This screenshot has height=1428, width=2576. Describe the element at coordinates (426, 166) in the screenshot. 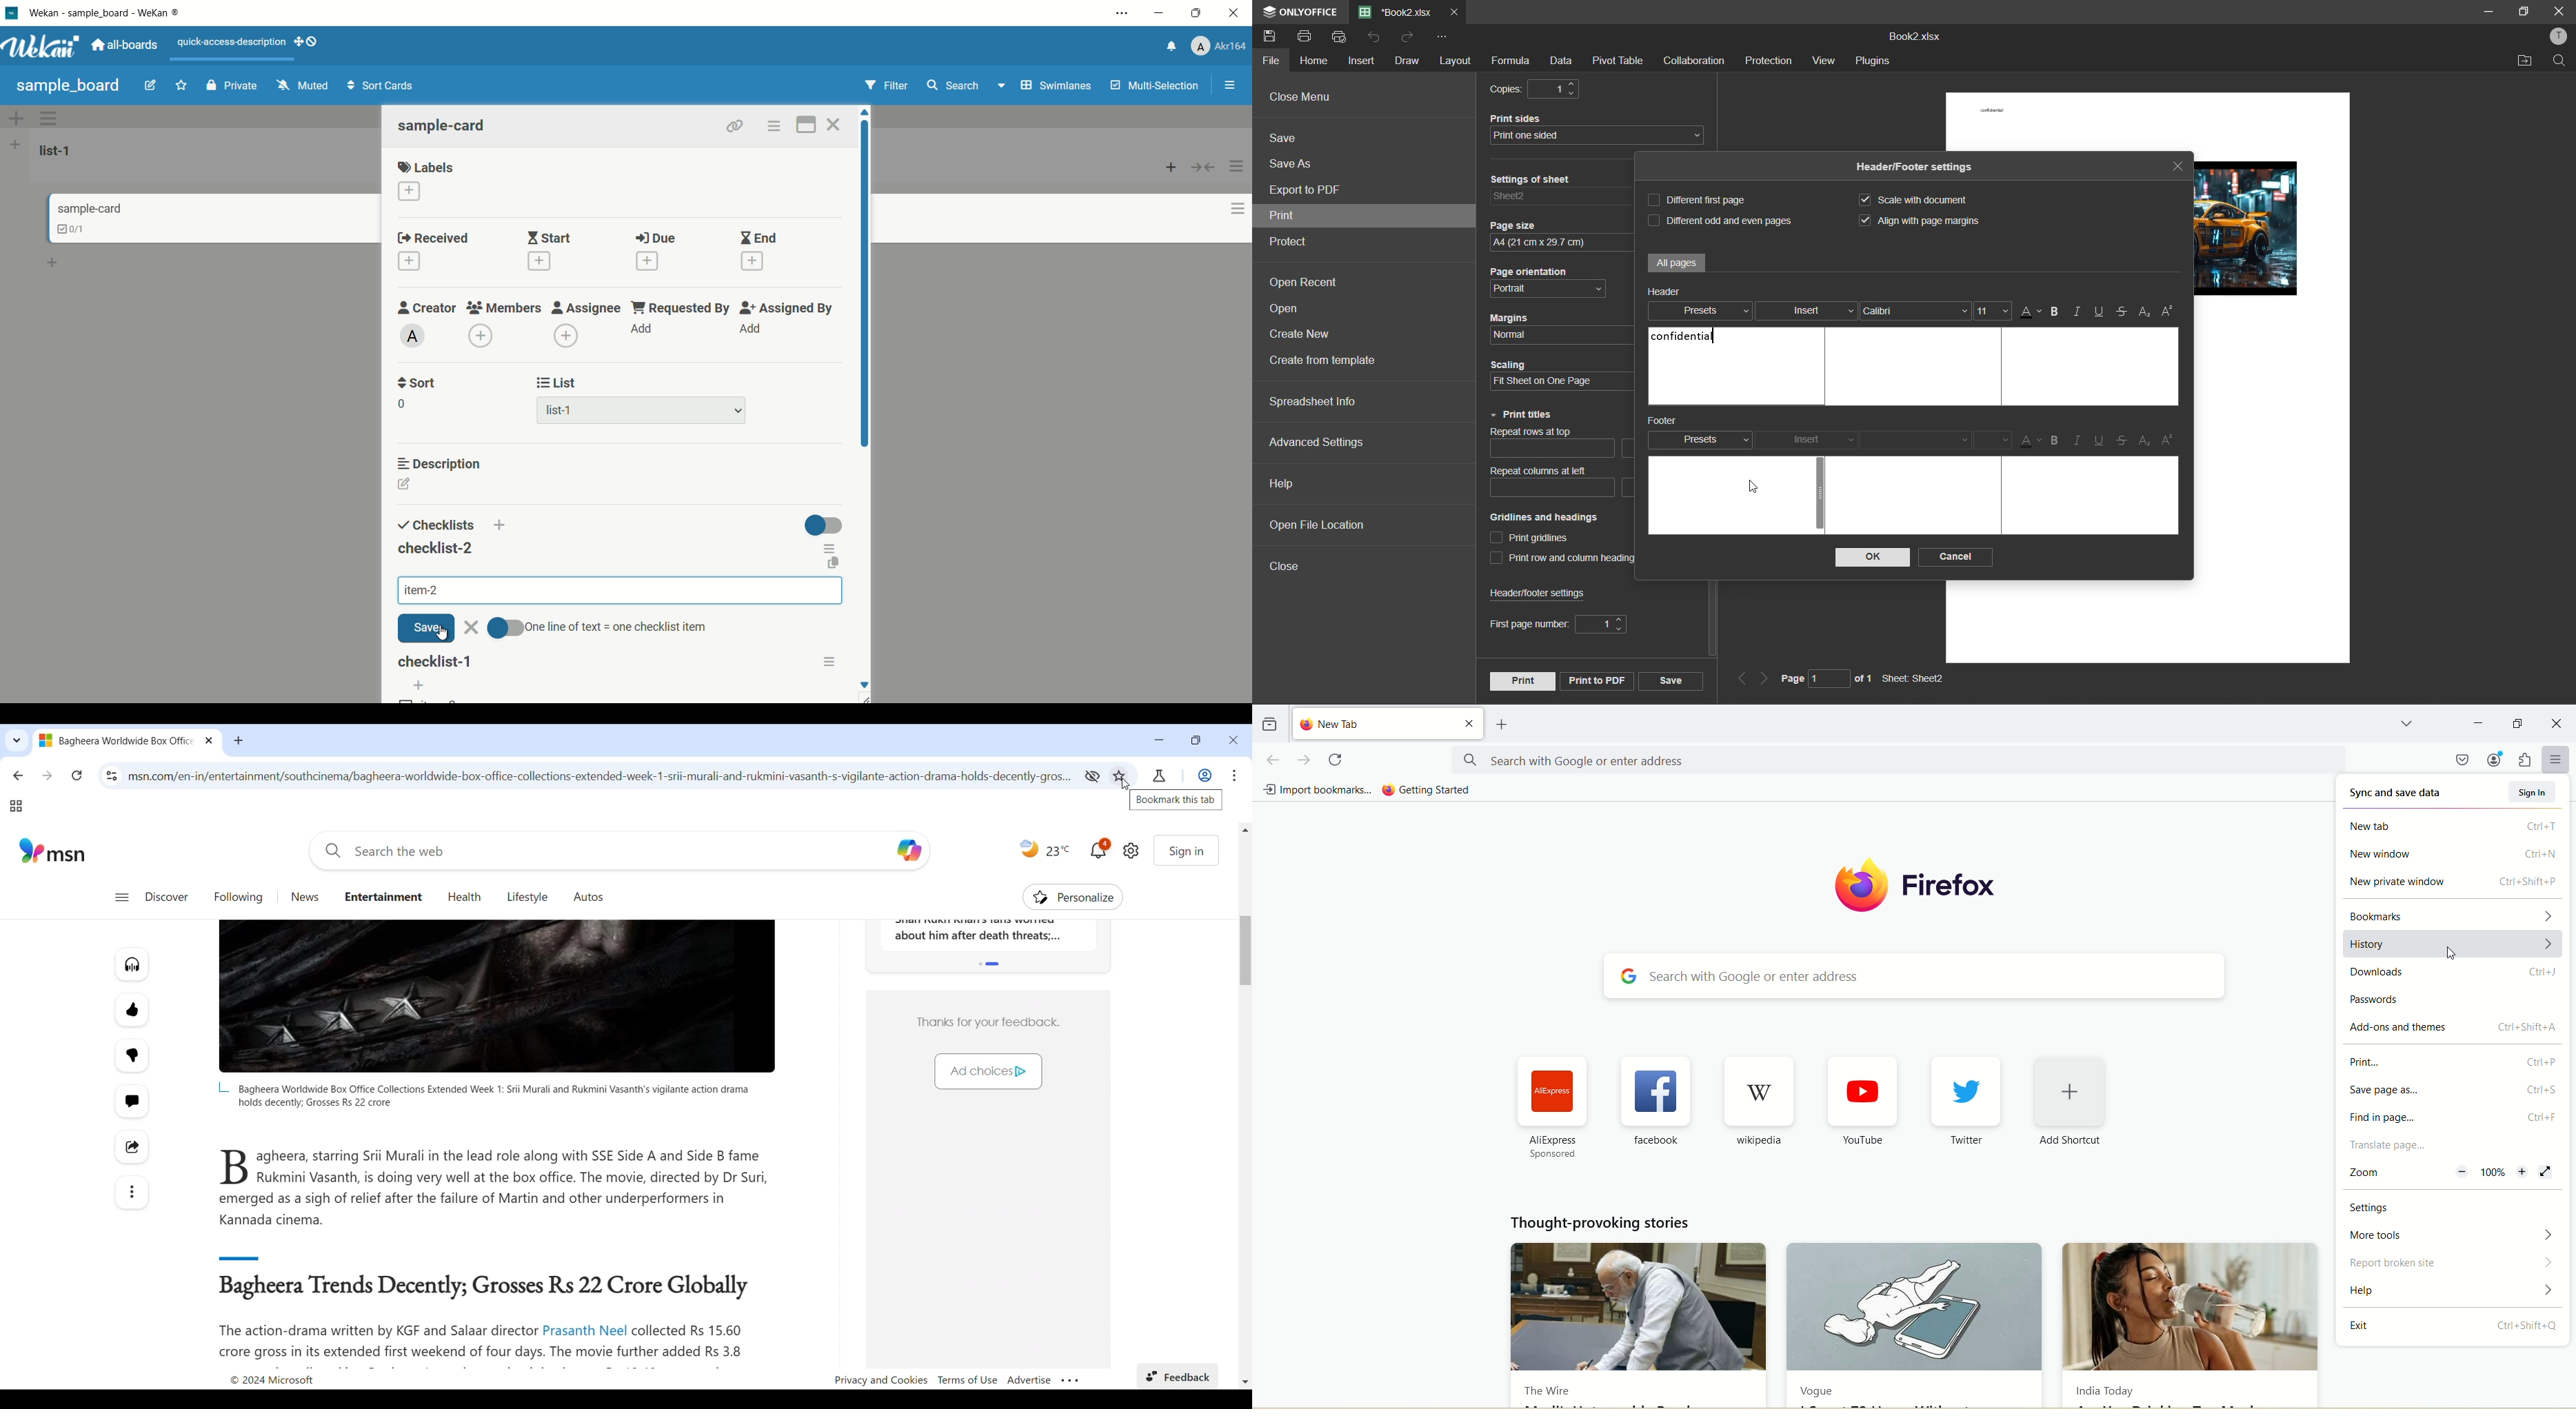

I see `labels` at that location.